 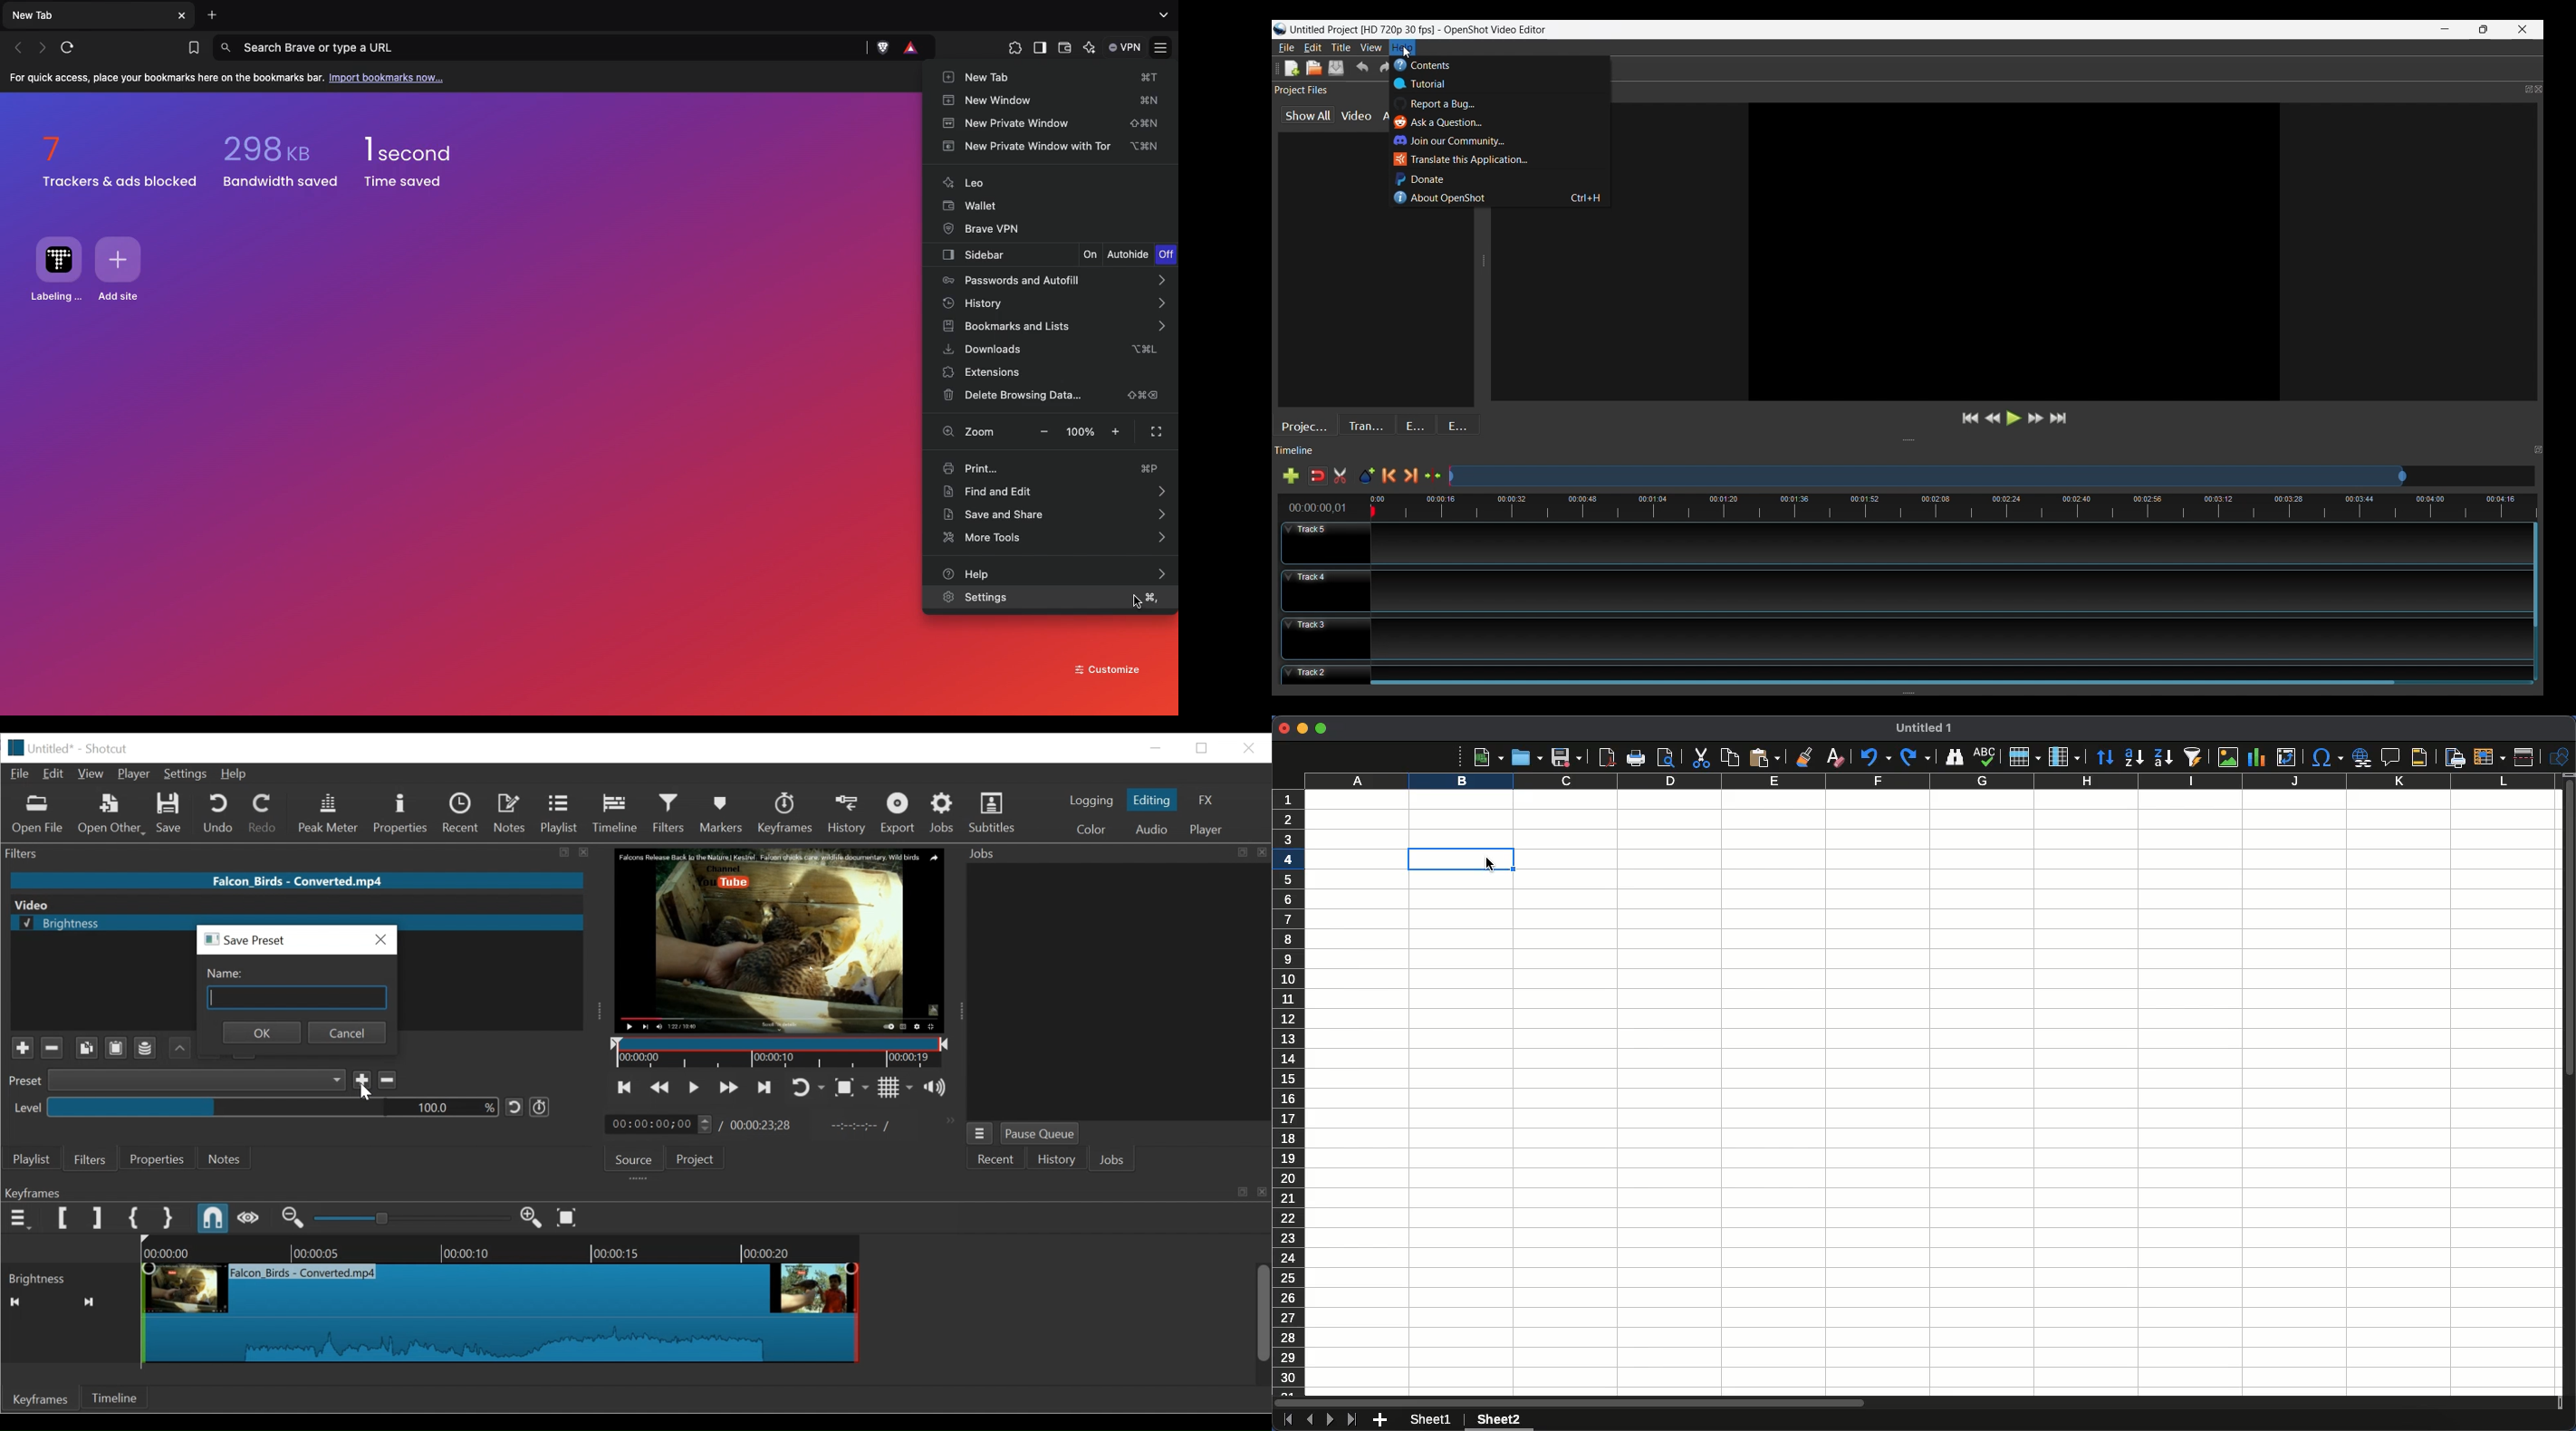 I want to click on Define print area, so click(x=2454, y=758).